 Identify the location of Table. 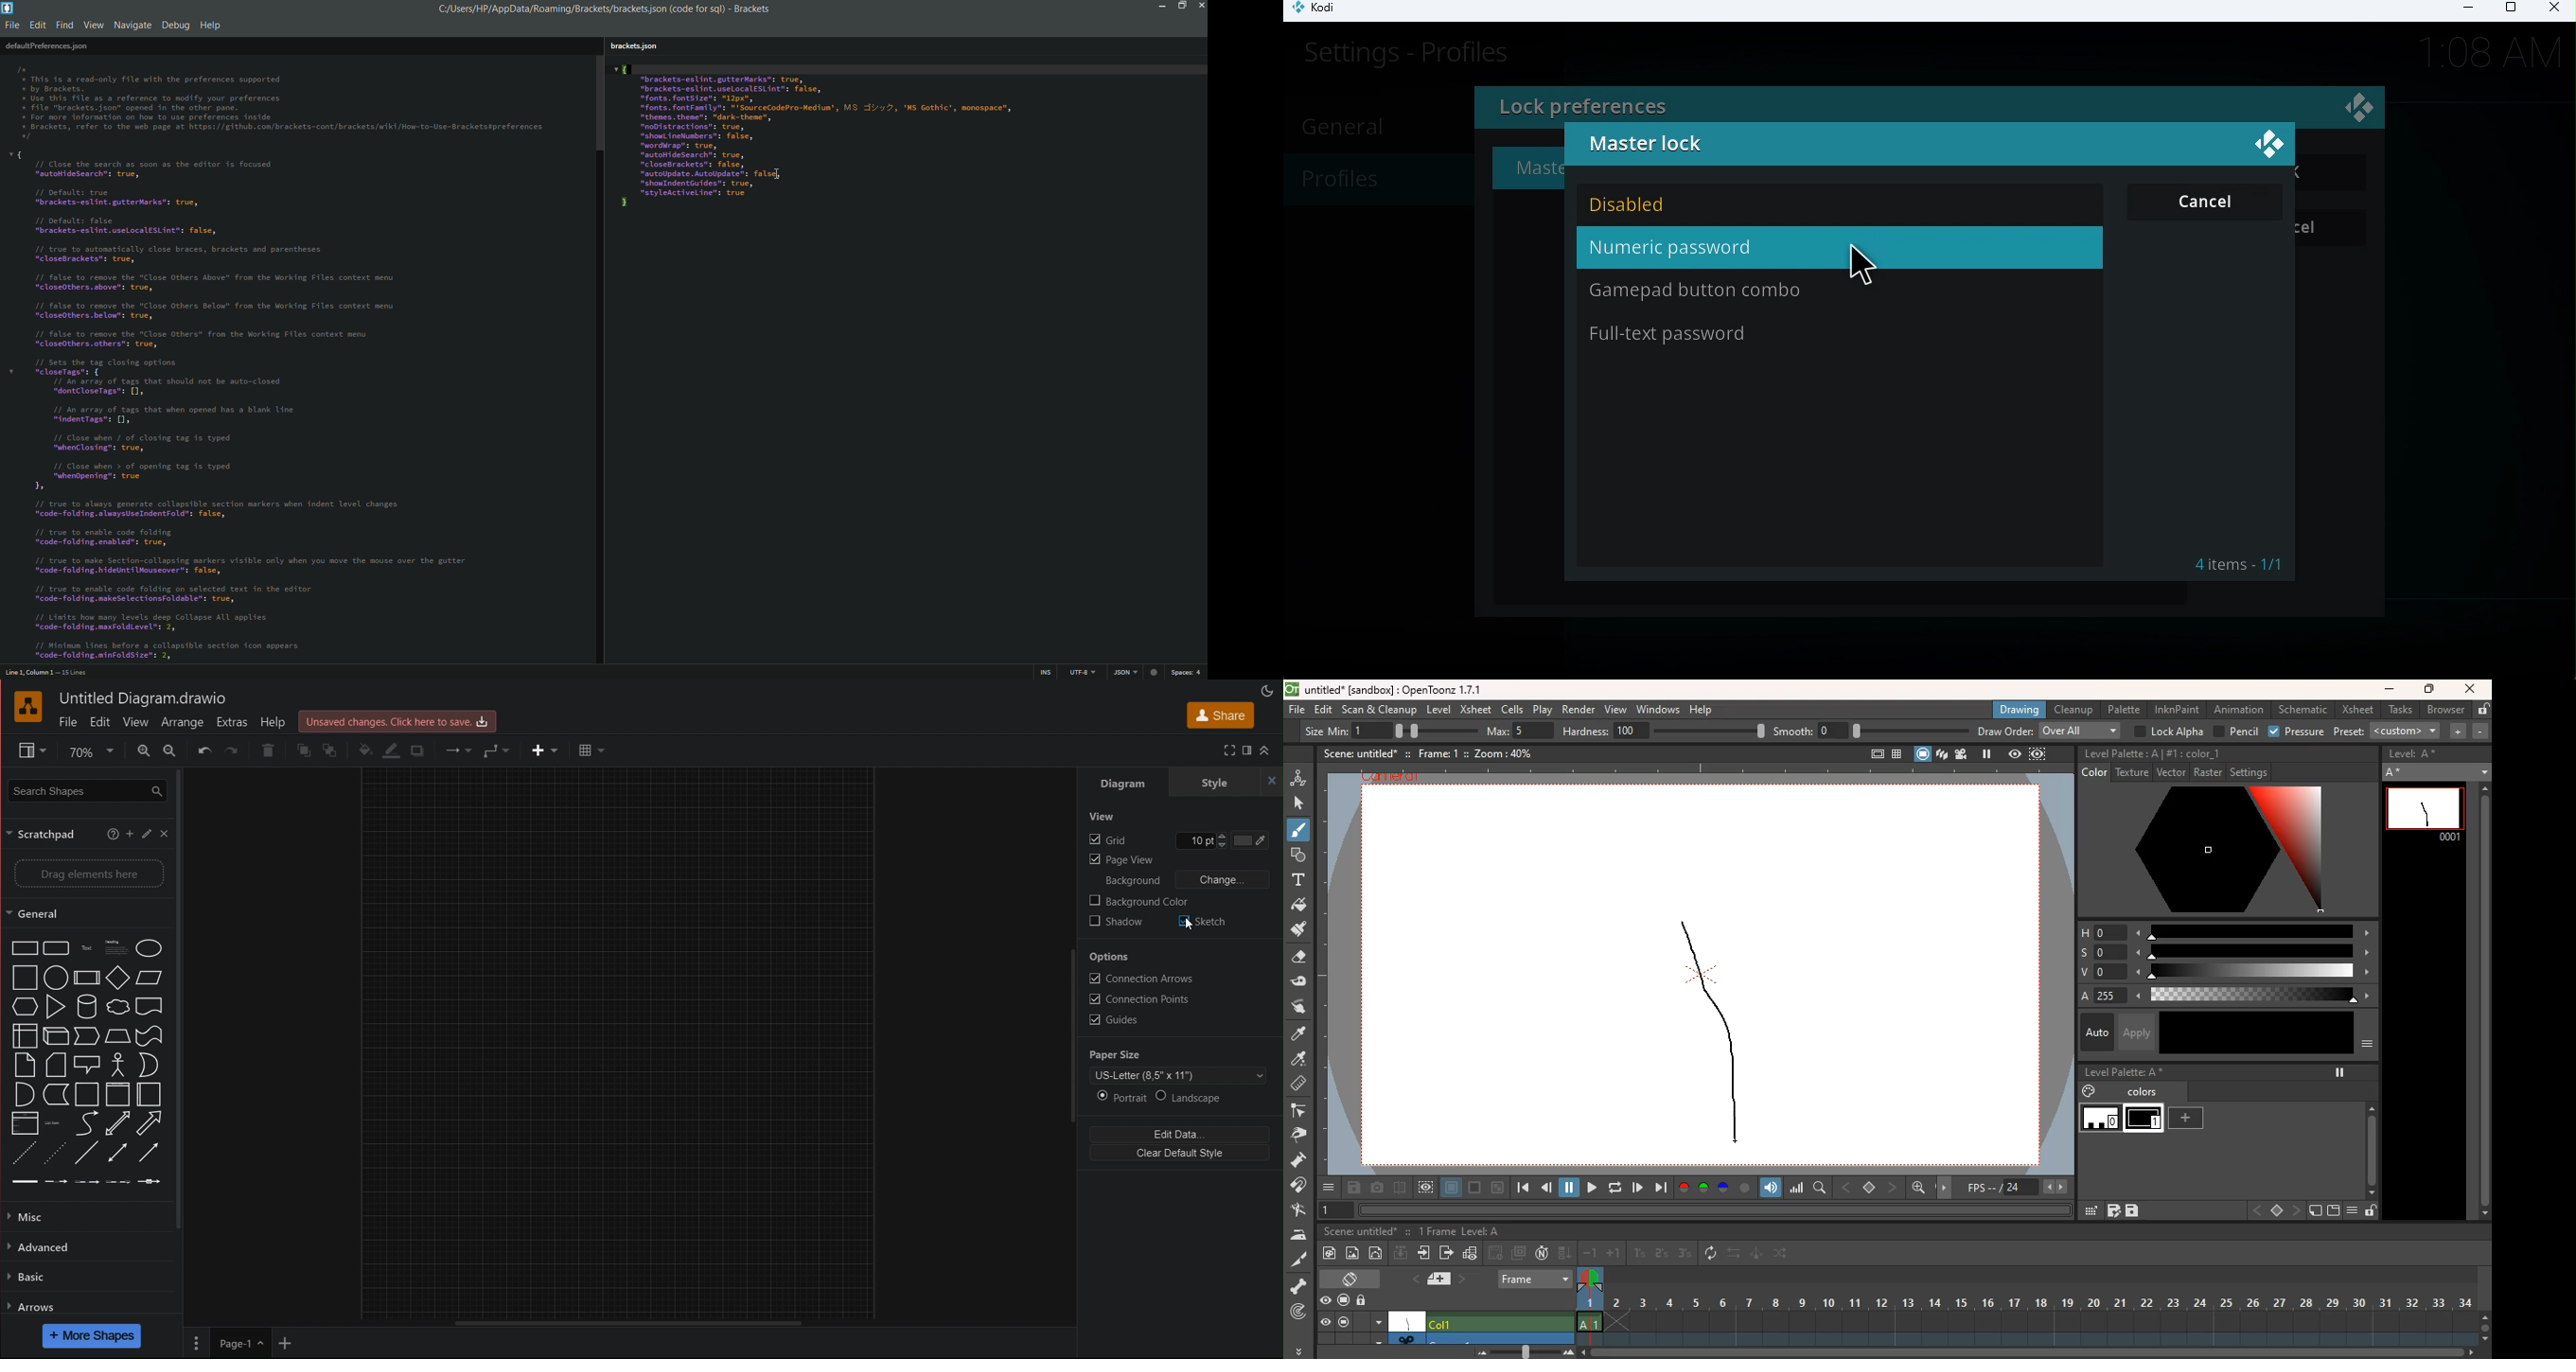
(592, 748).